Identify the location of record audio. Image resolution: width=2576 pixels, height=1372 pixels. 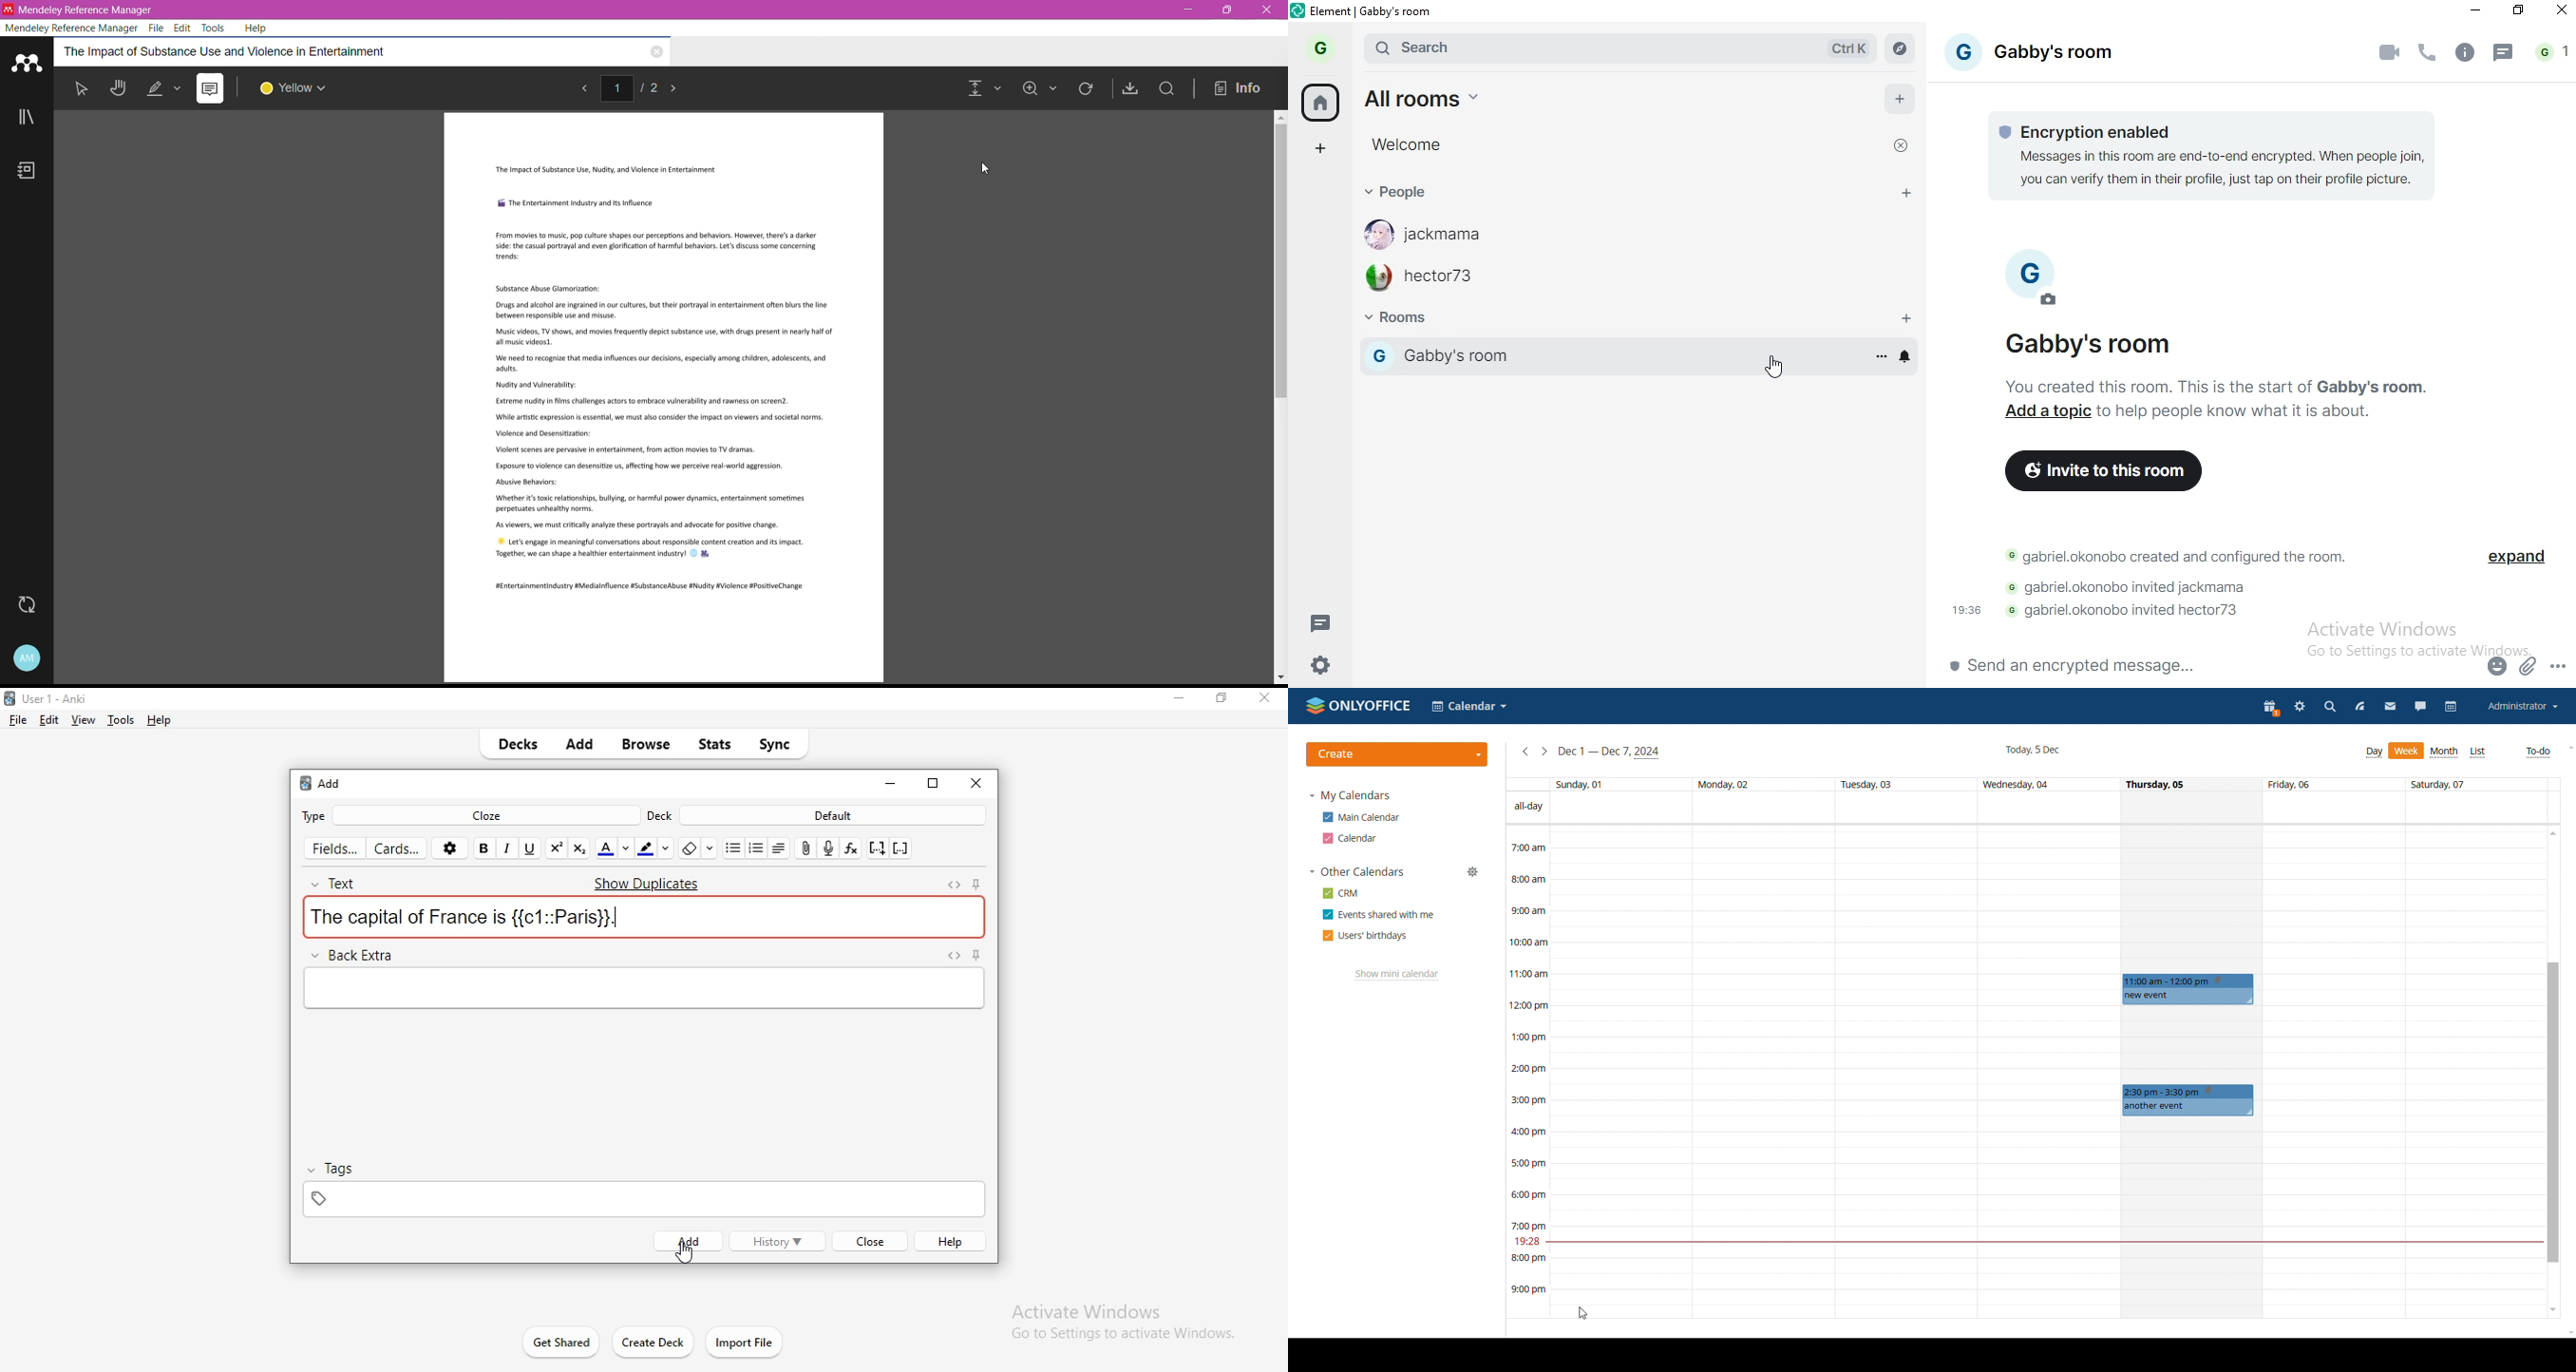
(830, 847).